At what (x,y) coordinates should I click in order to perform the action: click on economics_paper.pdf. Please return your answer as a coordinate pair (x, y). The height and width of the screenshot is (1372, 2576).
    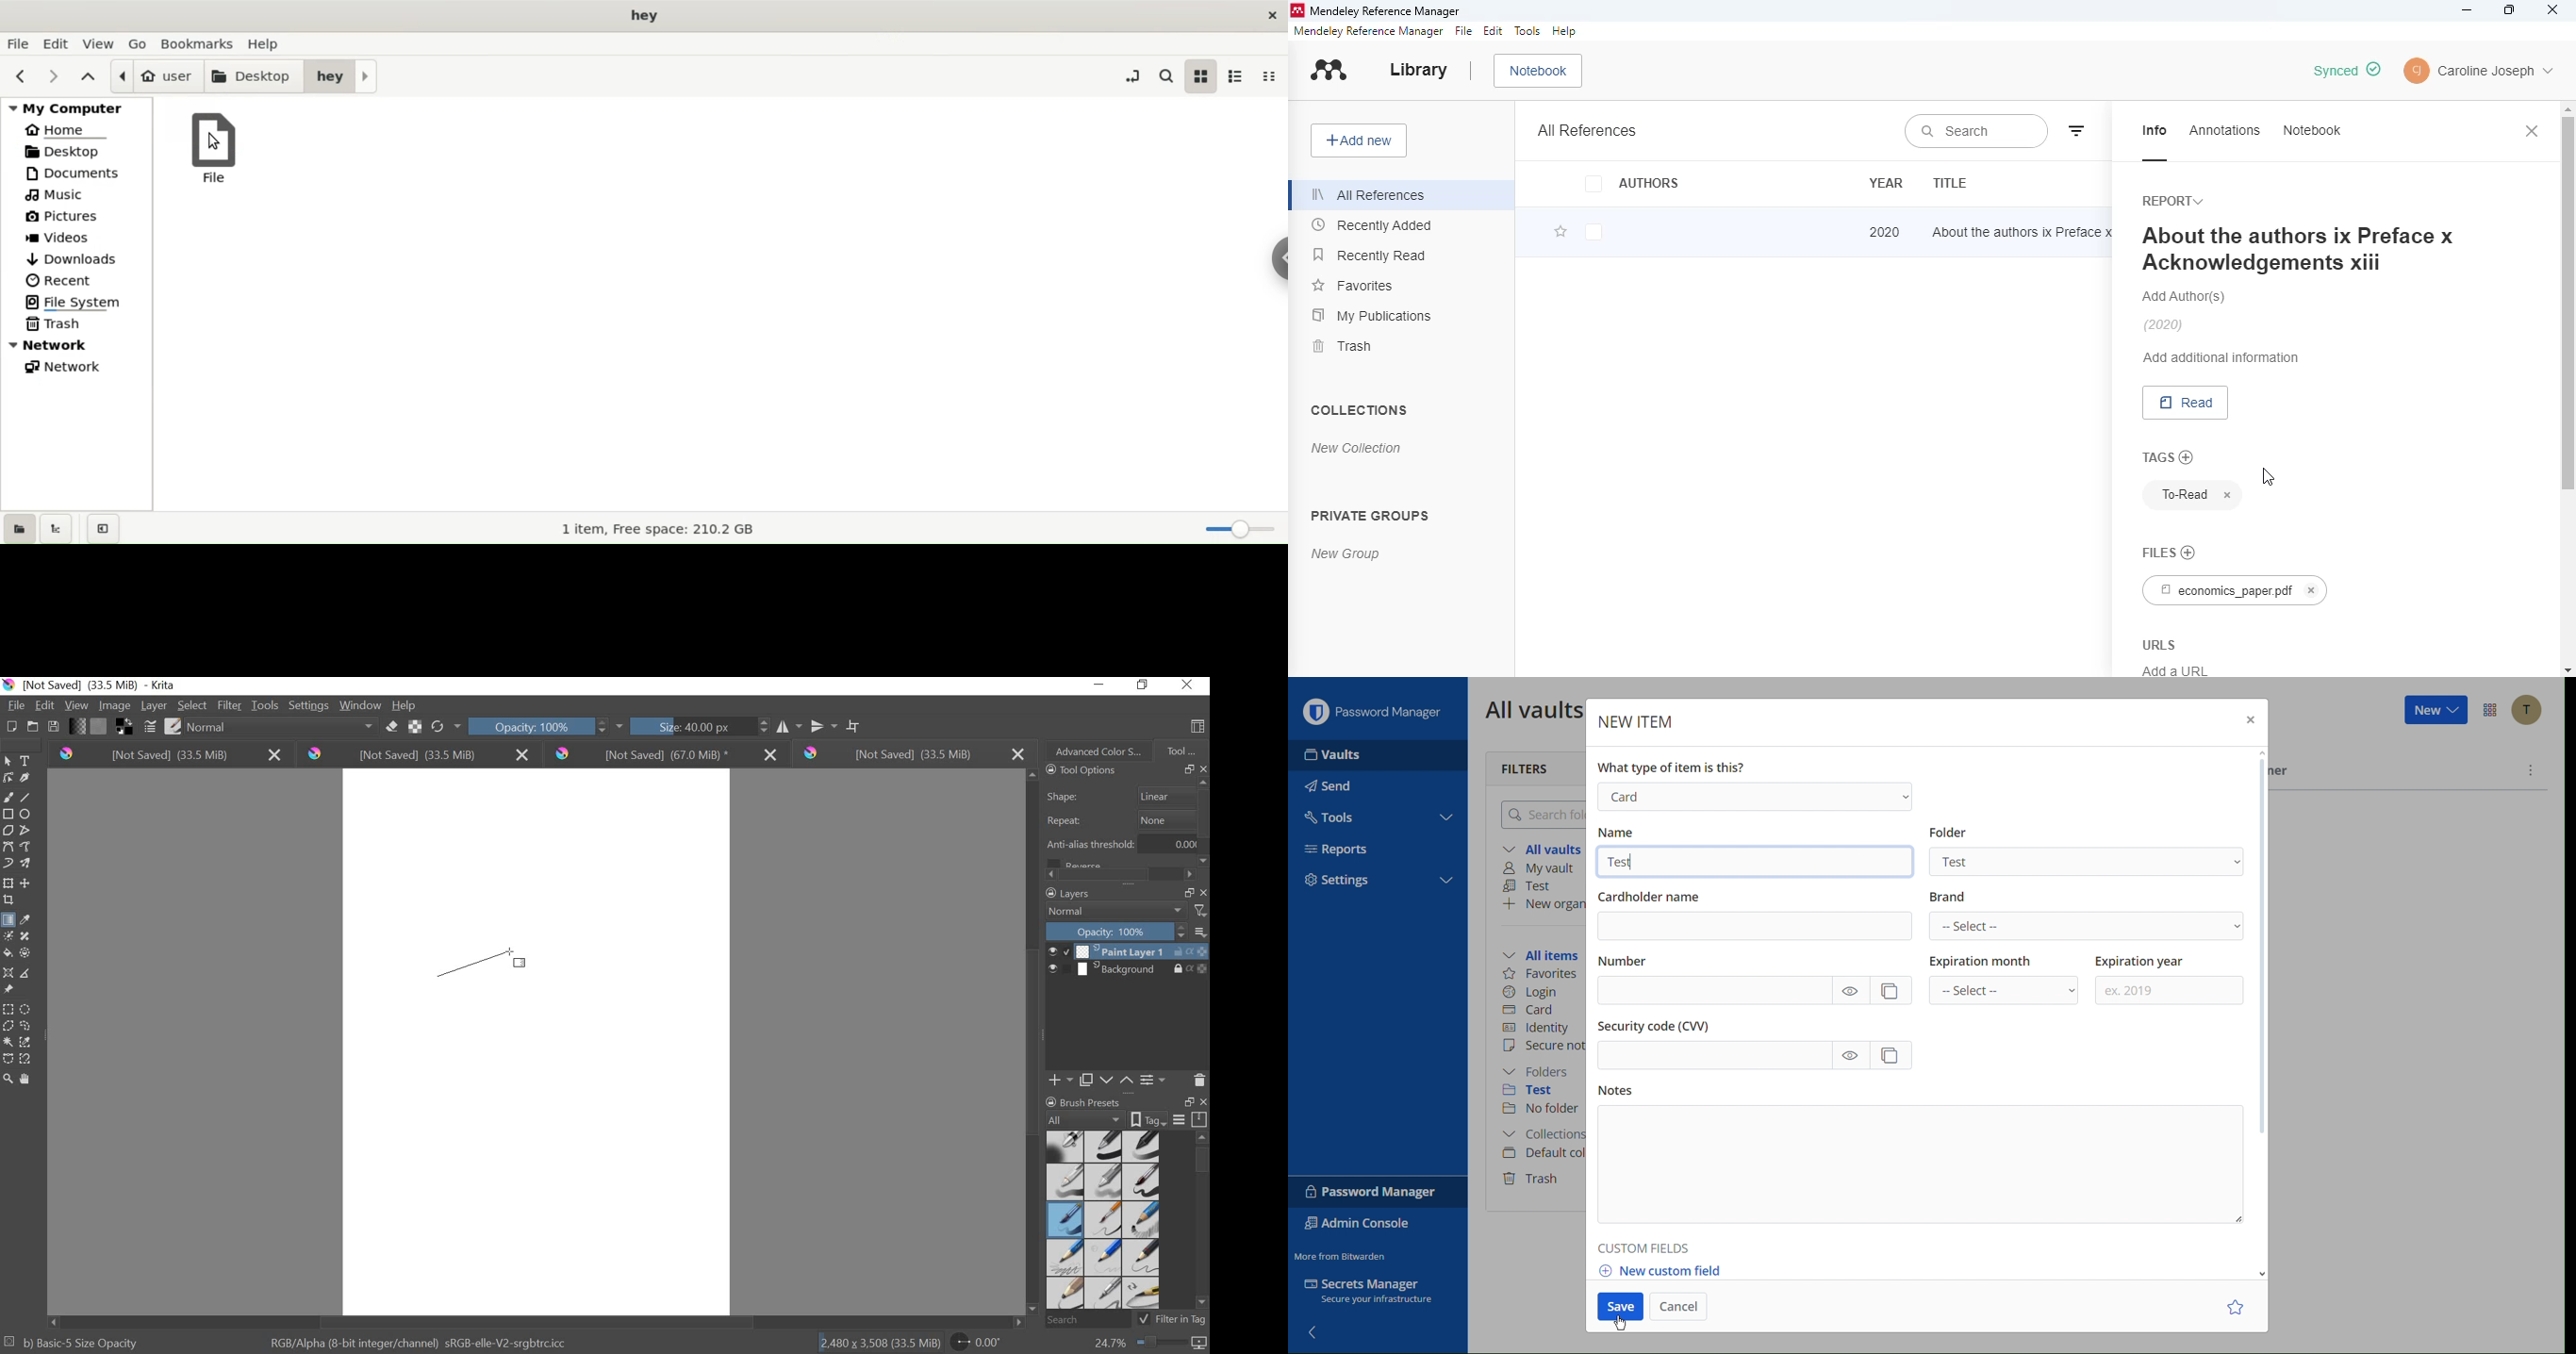
    Looking at the image, I should click on (2236, 589).